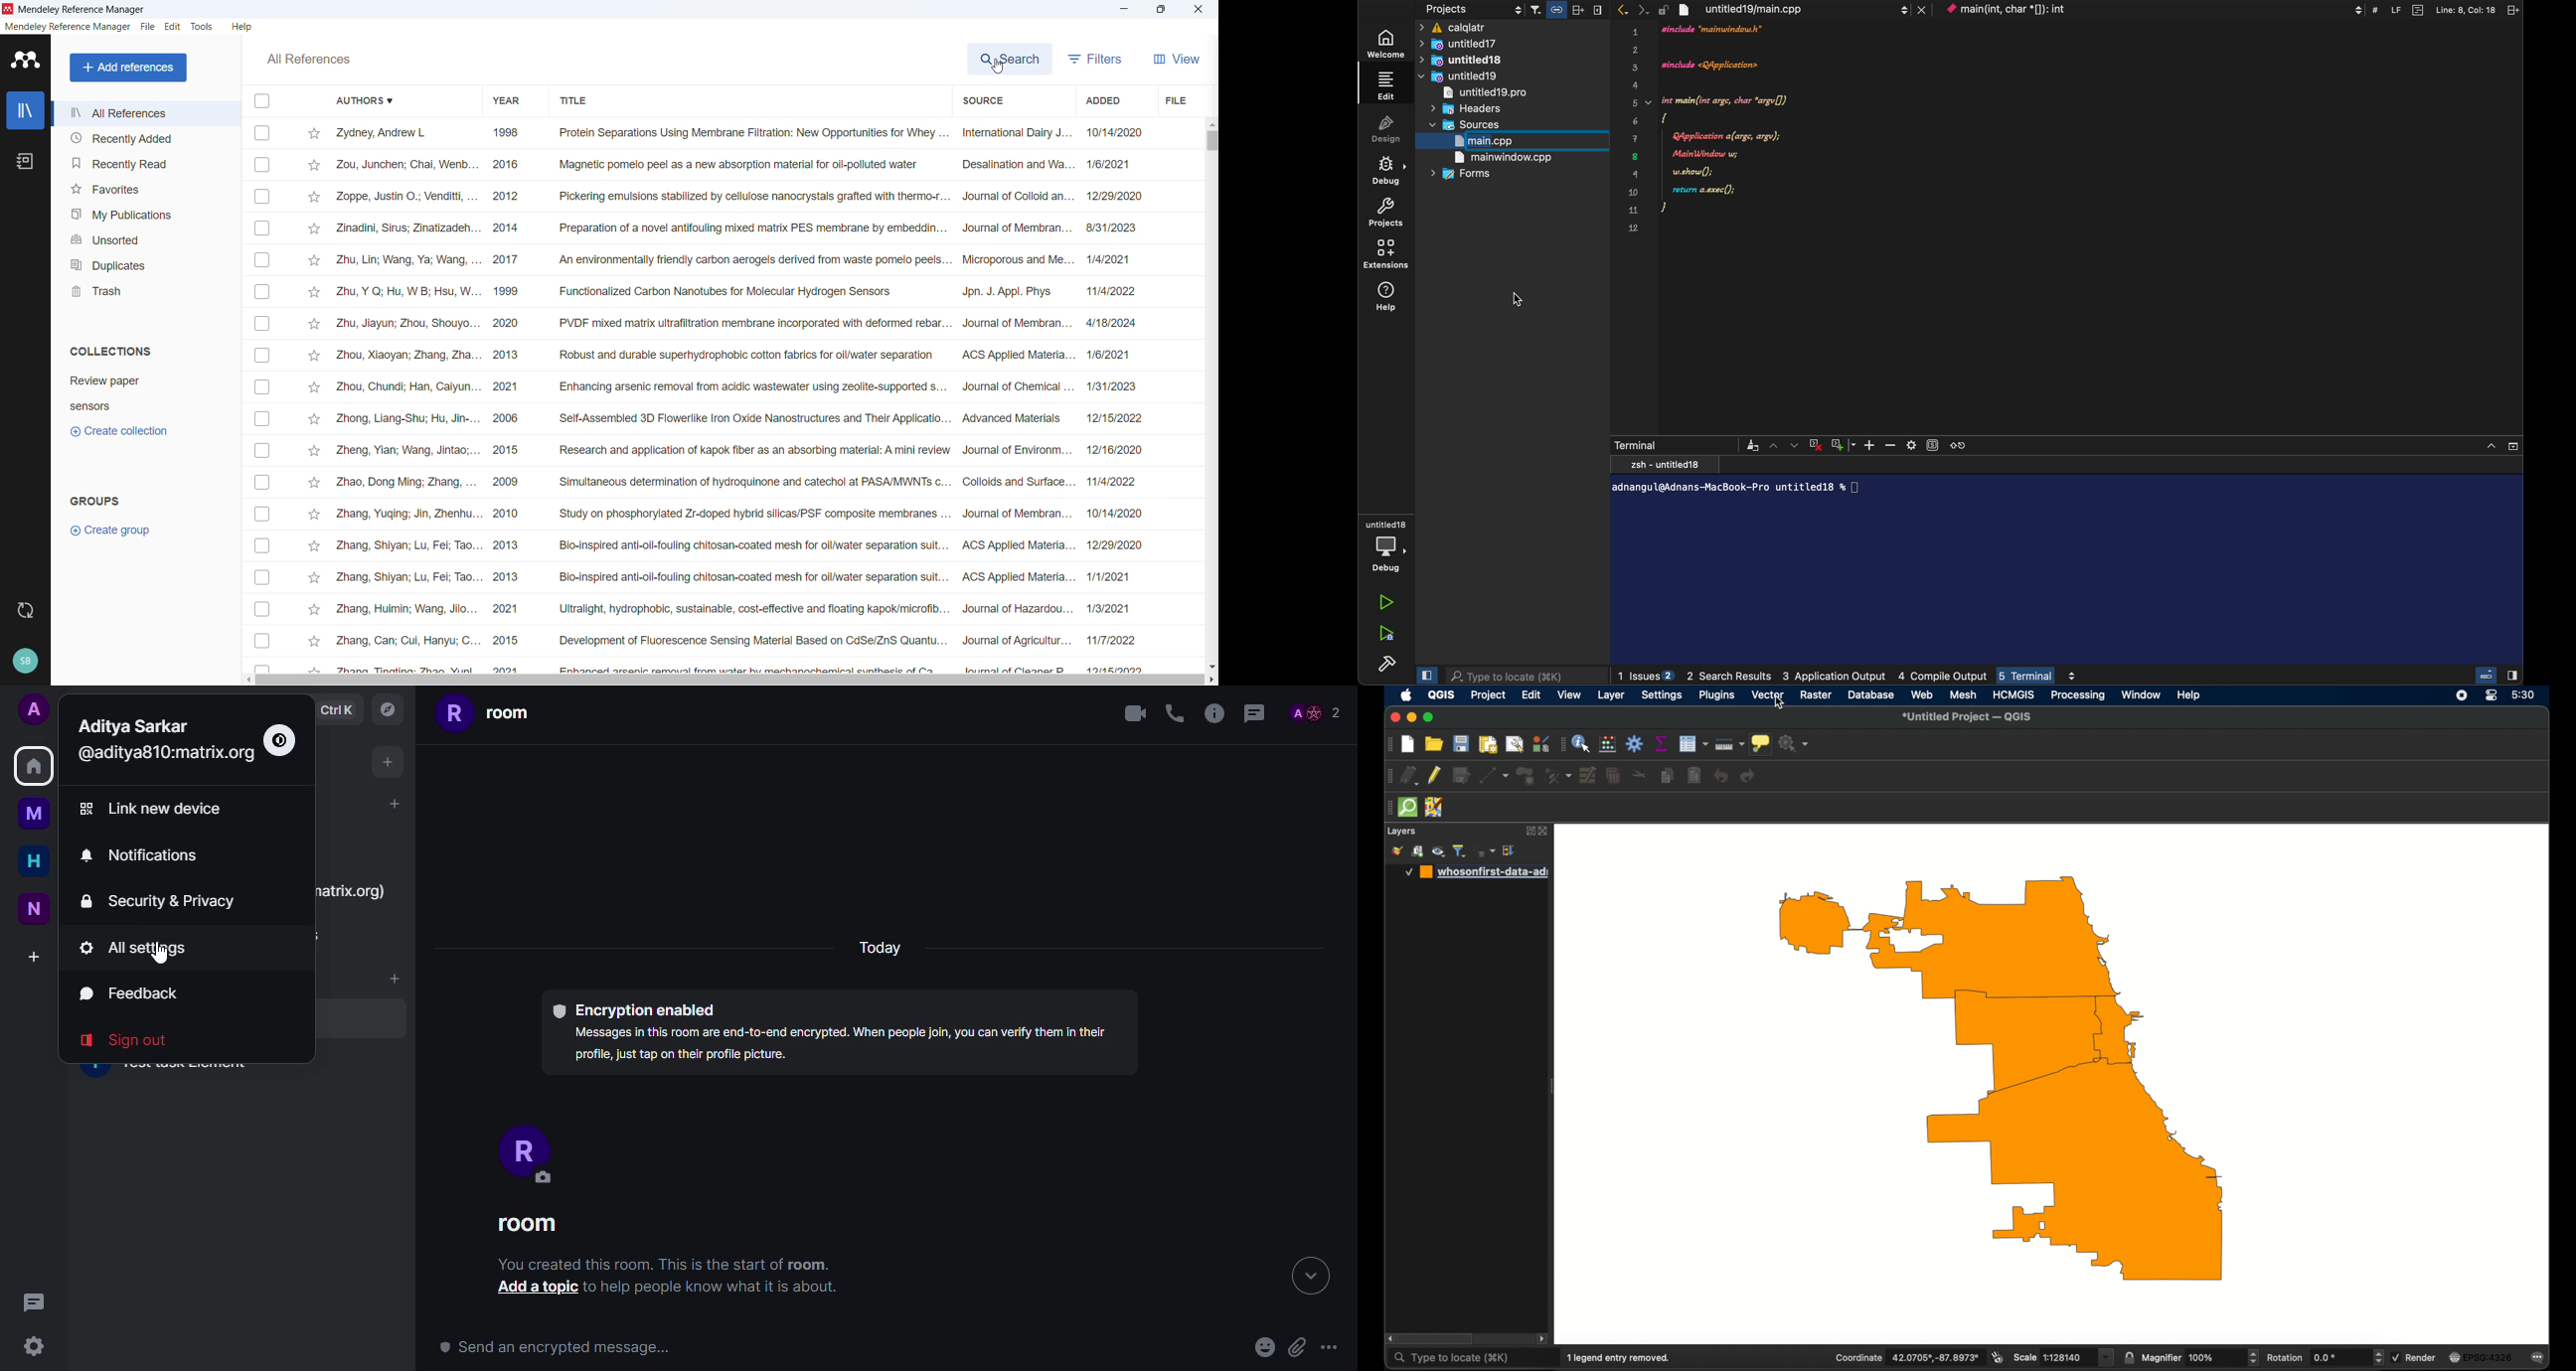 The width and height of the screenshot is (2576, 1372). I want to click on attach, so click(1296, 1347).